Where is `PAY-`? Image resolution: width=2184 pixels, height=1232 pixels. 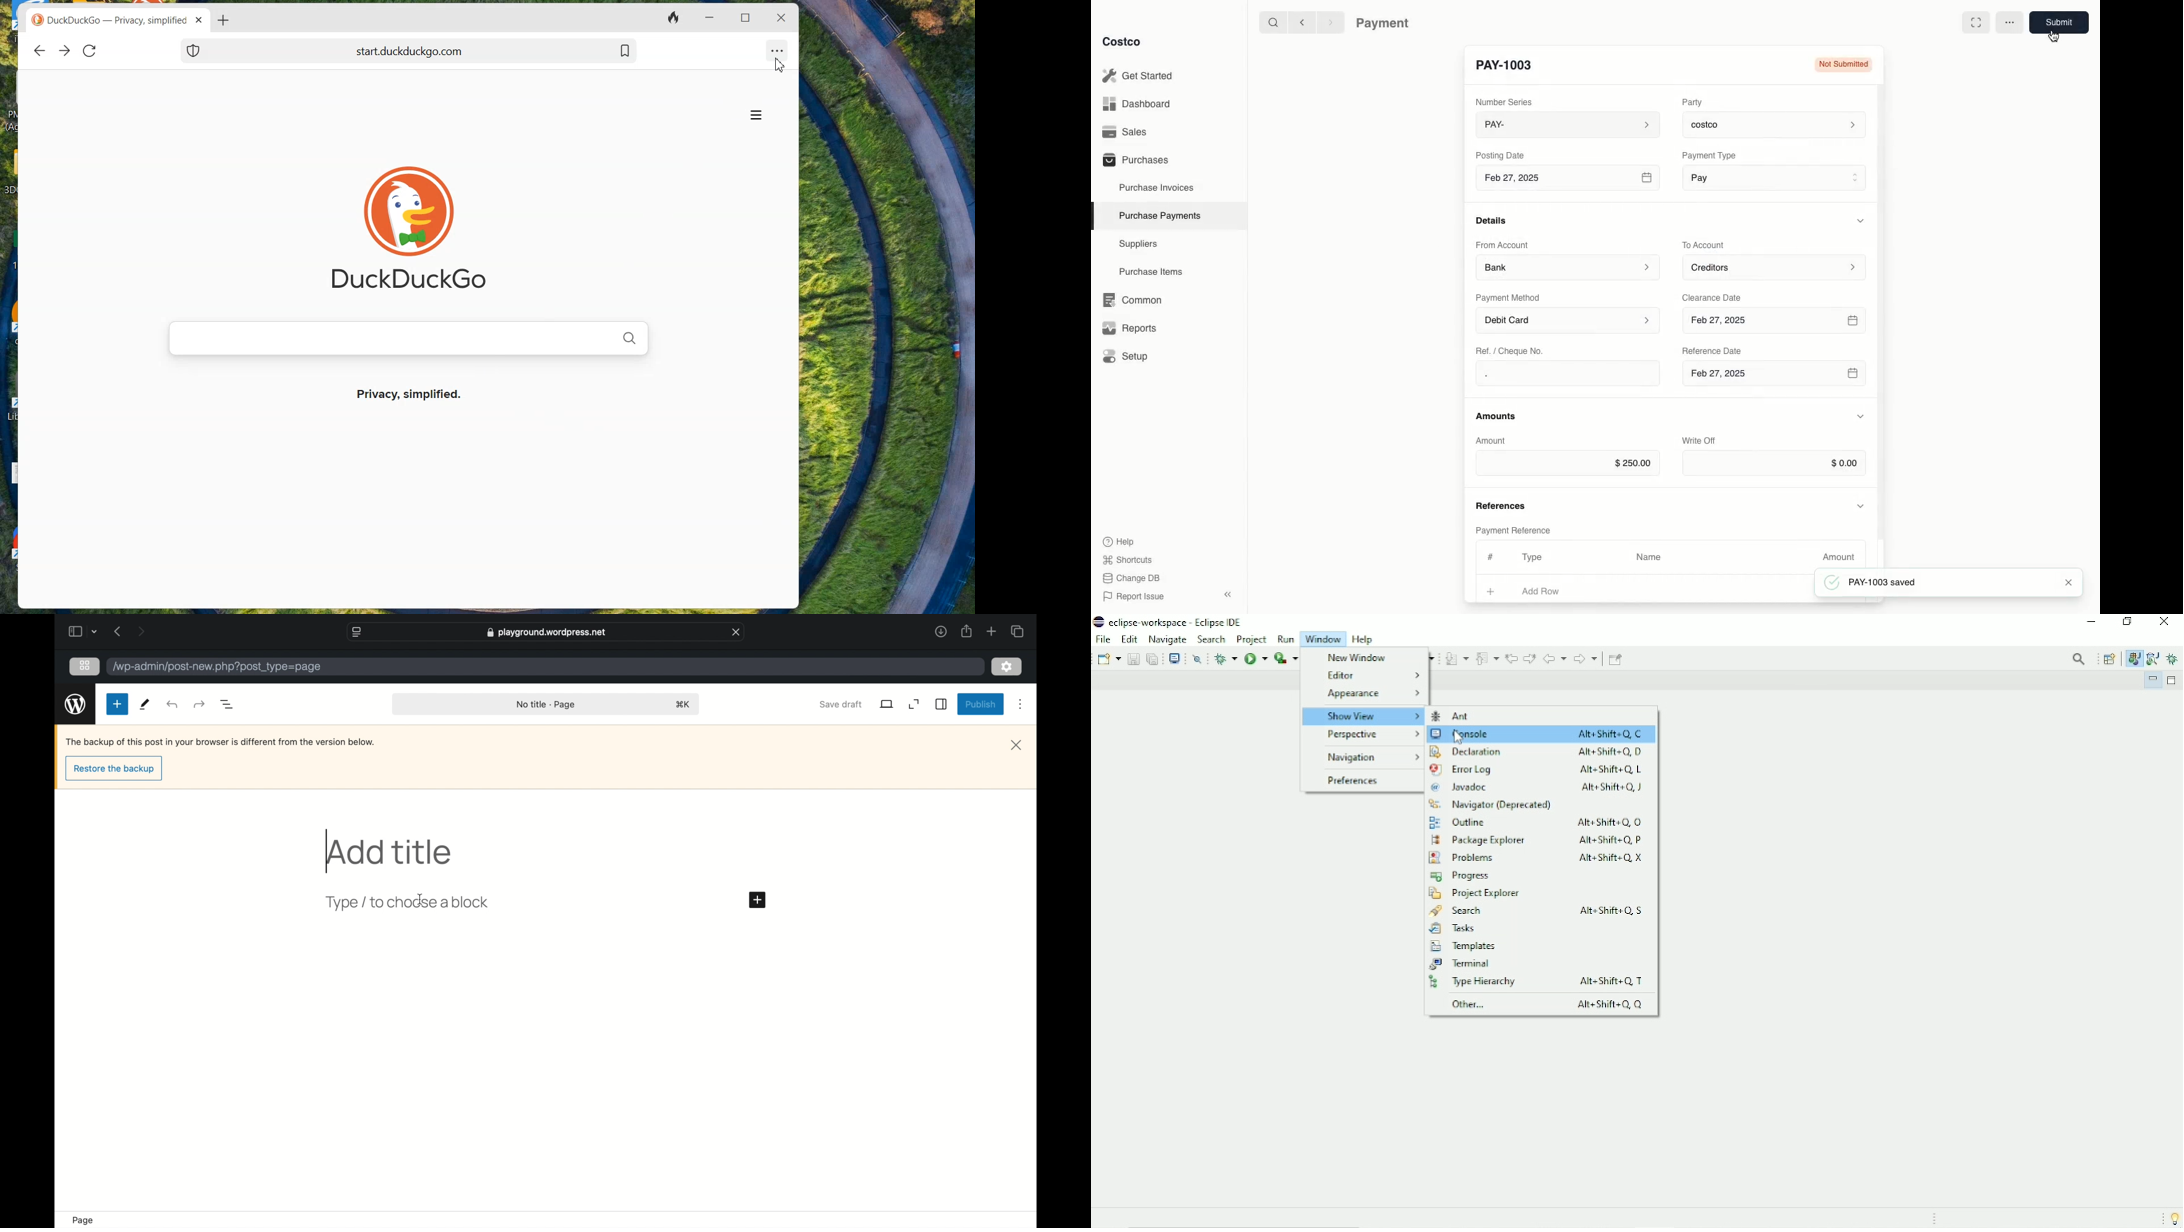
PAY- is located at coordinates (1569, 124).